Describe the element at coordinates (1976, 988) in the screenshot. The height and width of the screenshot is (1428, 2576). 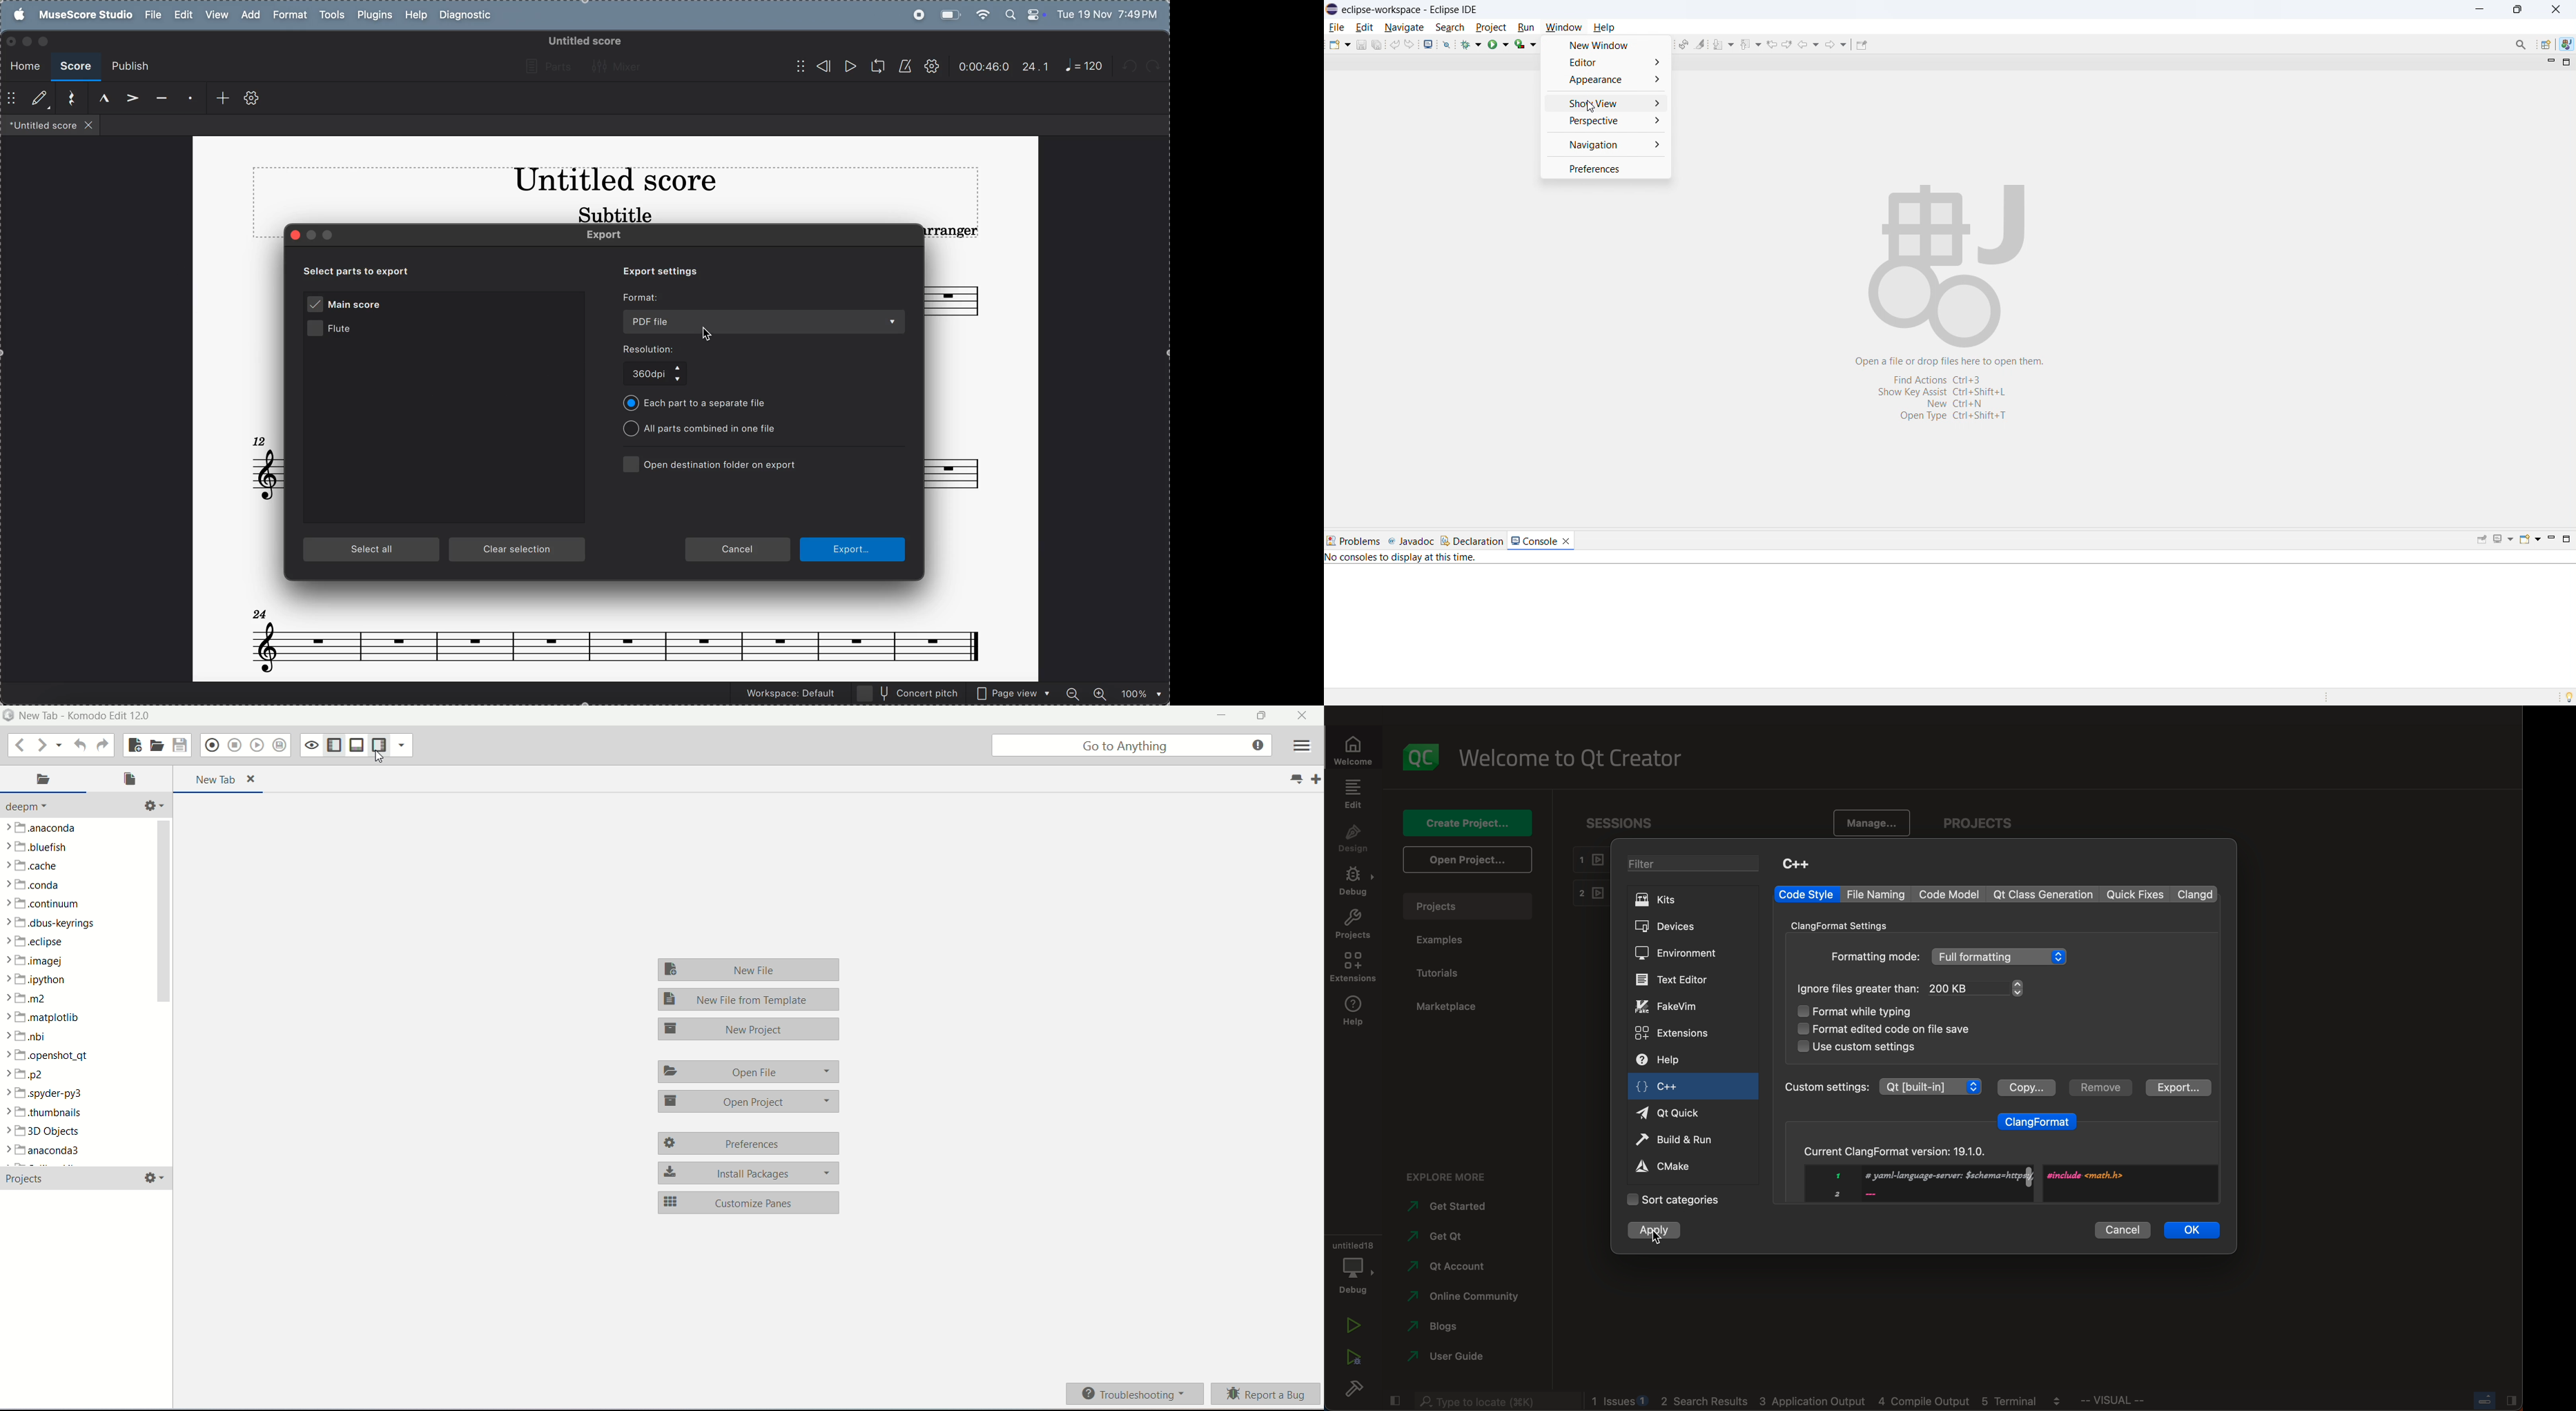
I see `200 KB` at that location.